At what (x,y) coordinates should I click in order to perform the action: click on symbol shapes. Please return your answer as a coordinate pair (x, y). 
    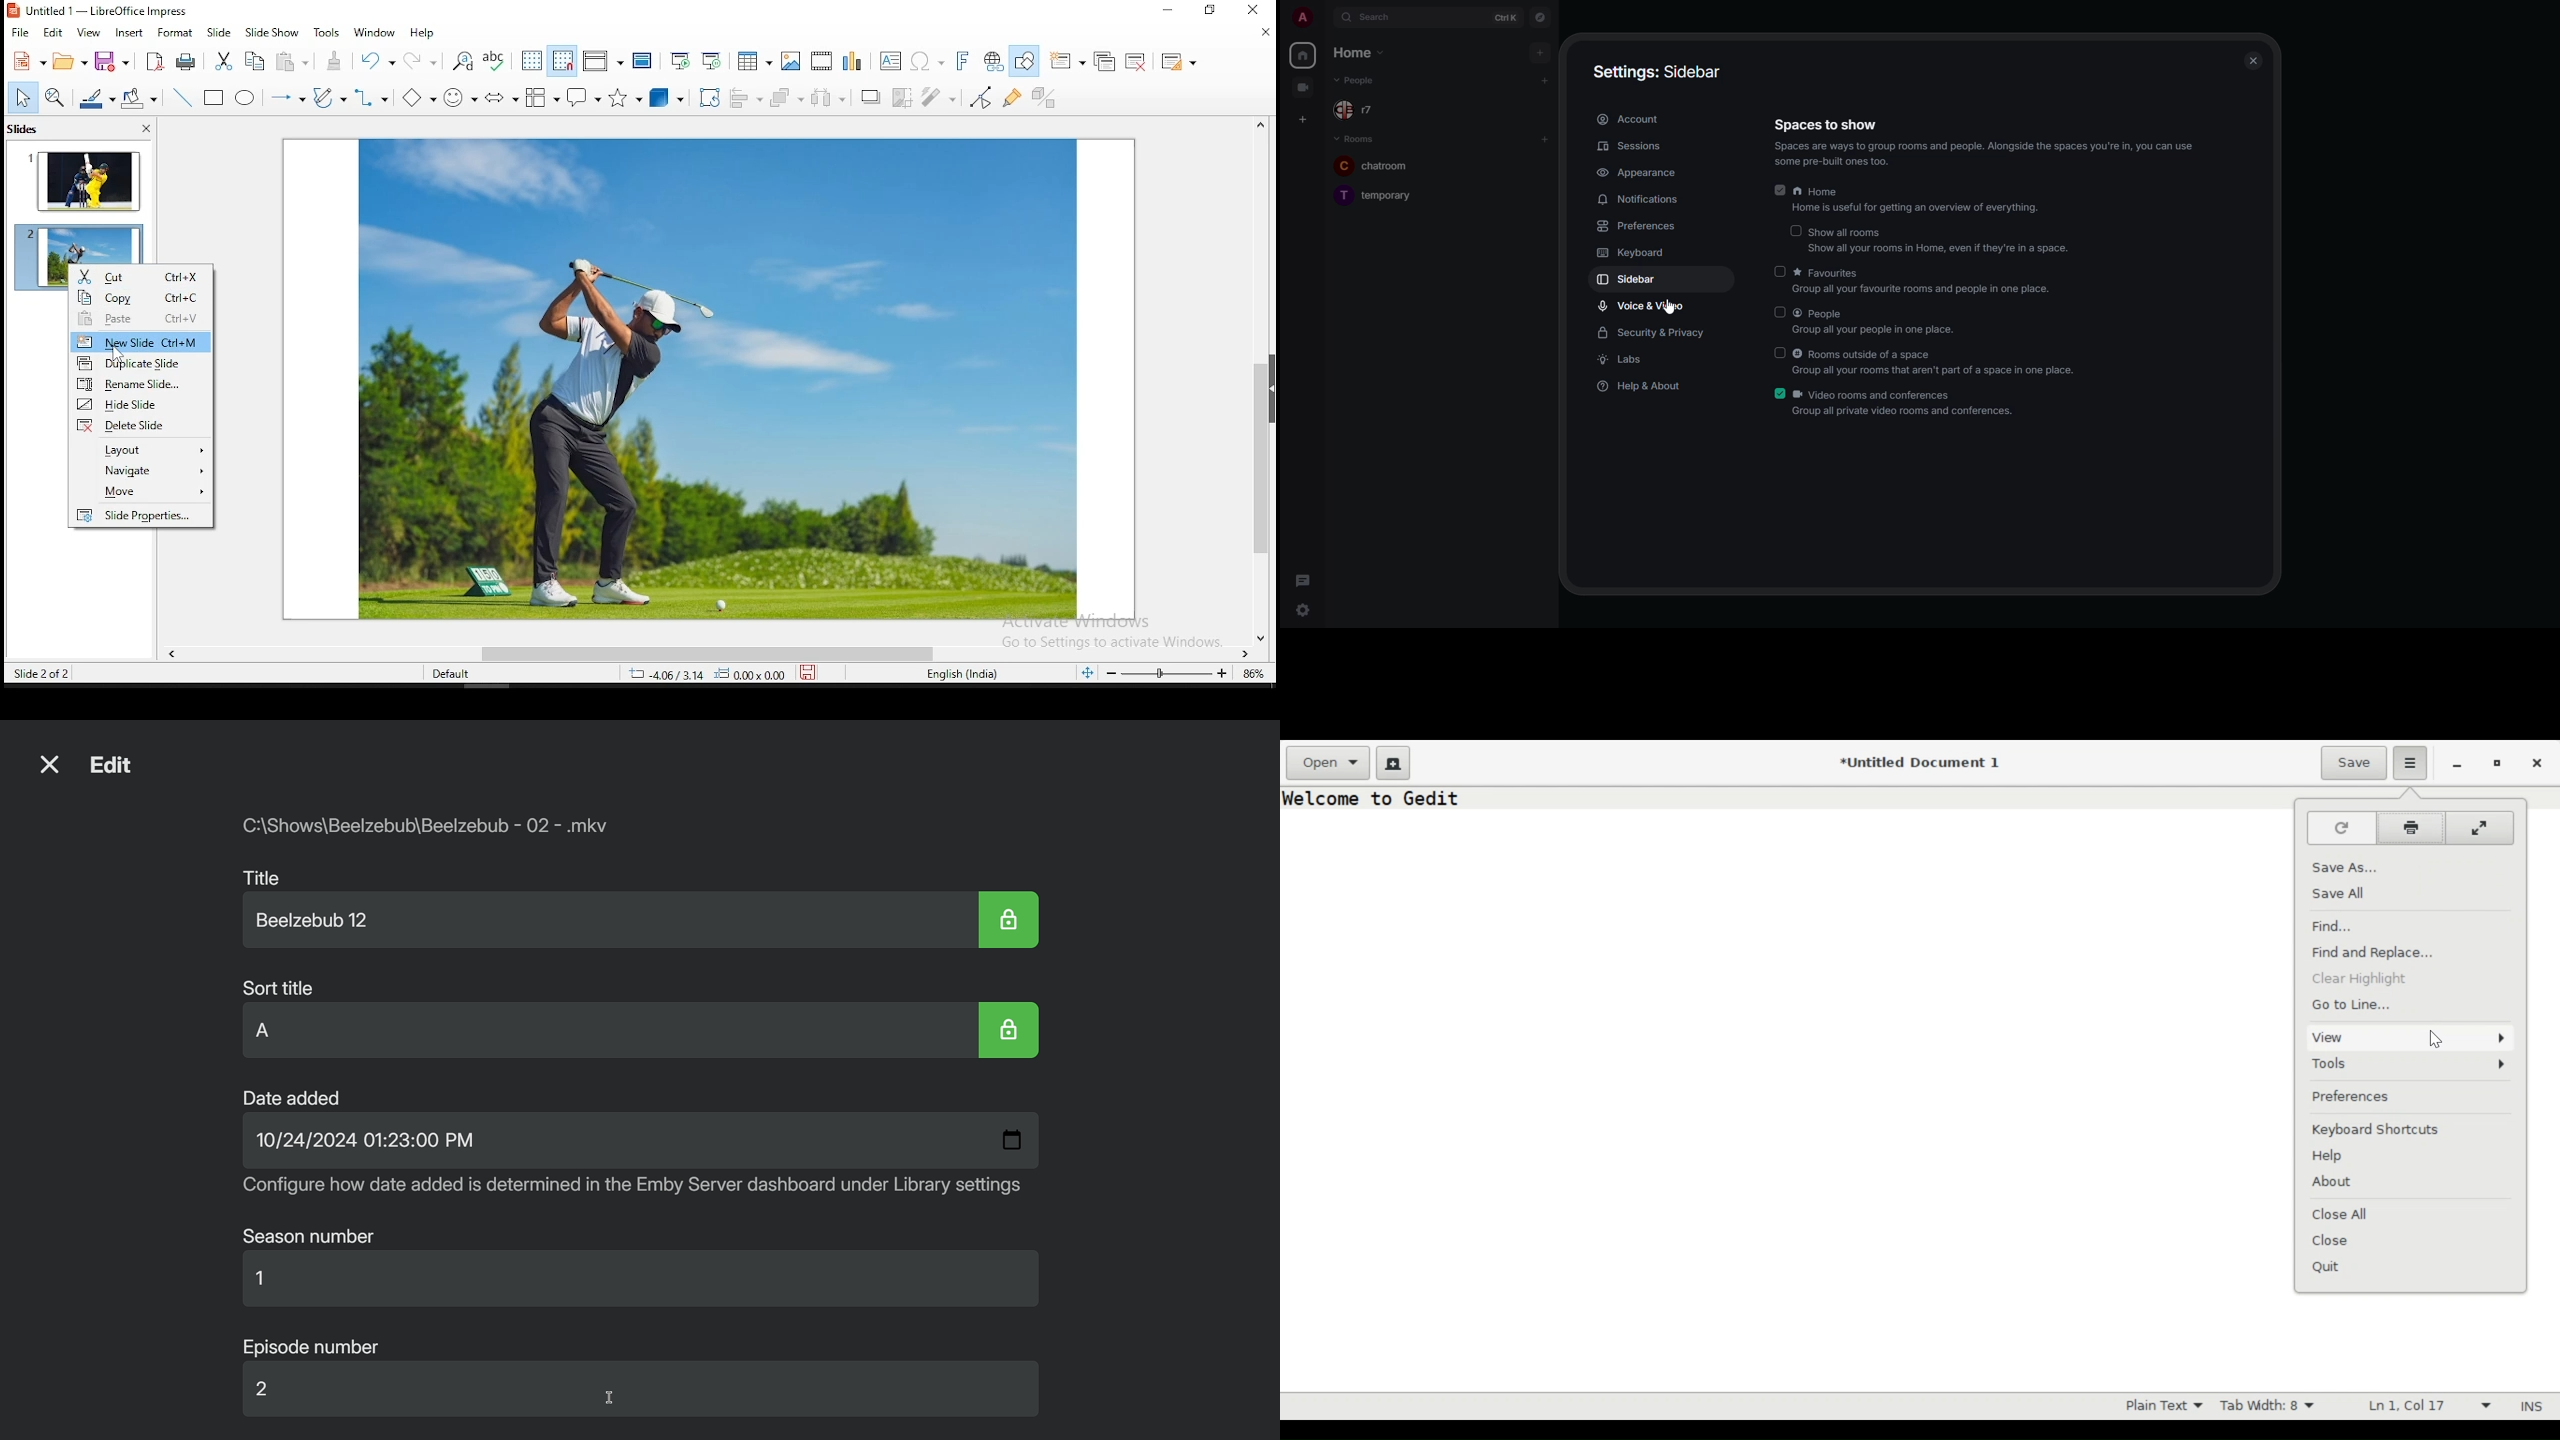
    Looking at the image, I should click on (459, 97).